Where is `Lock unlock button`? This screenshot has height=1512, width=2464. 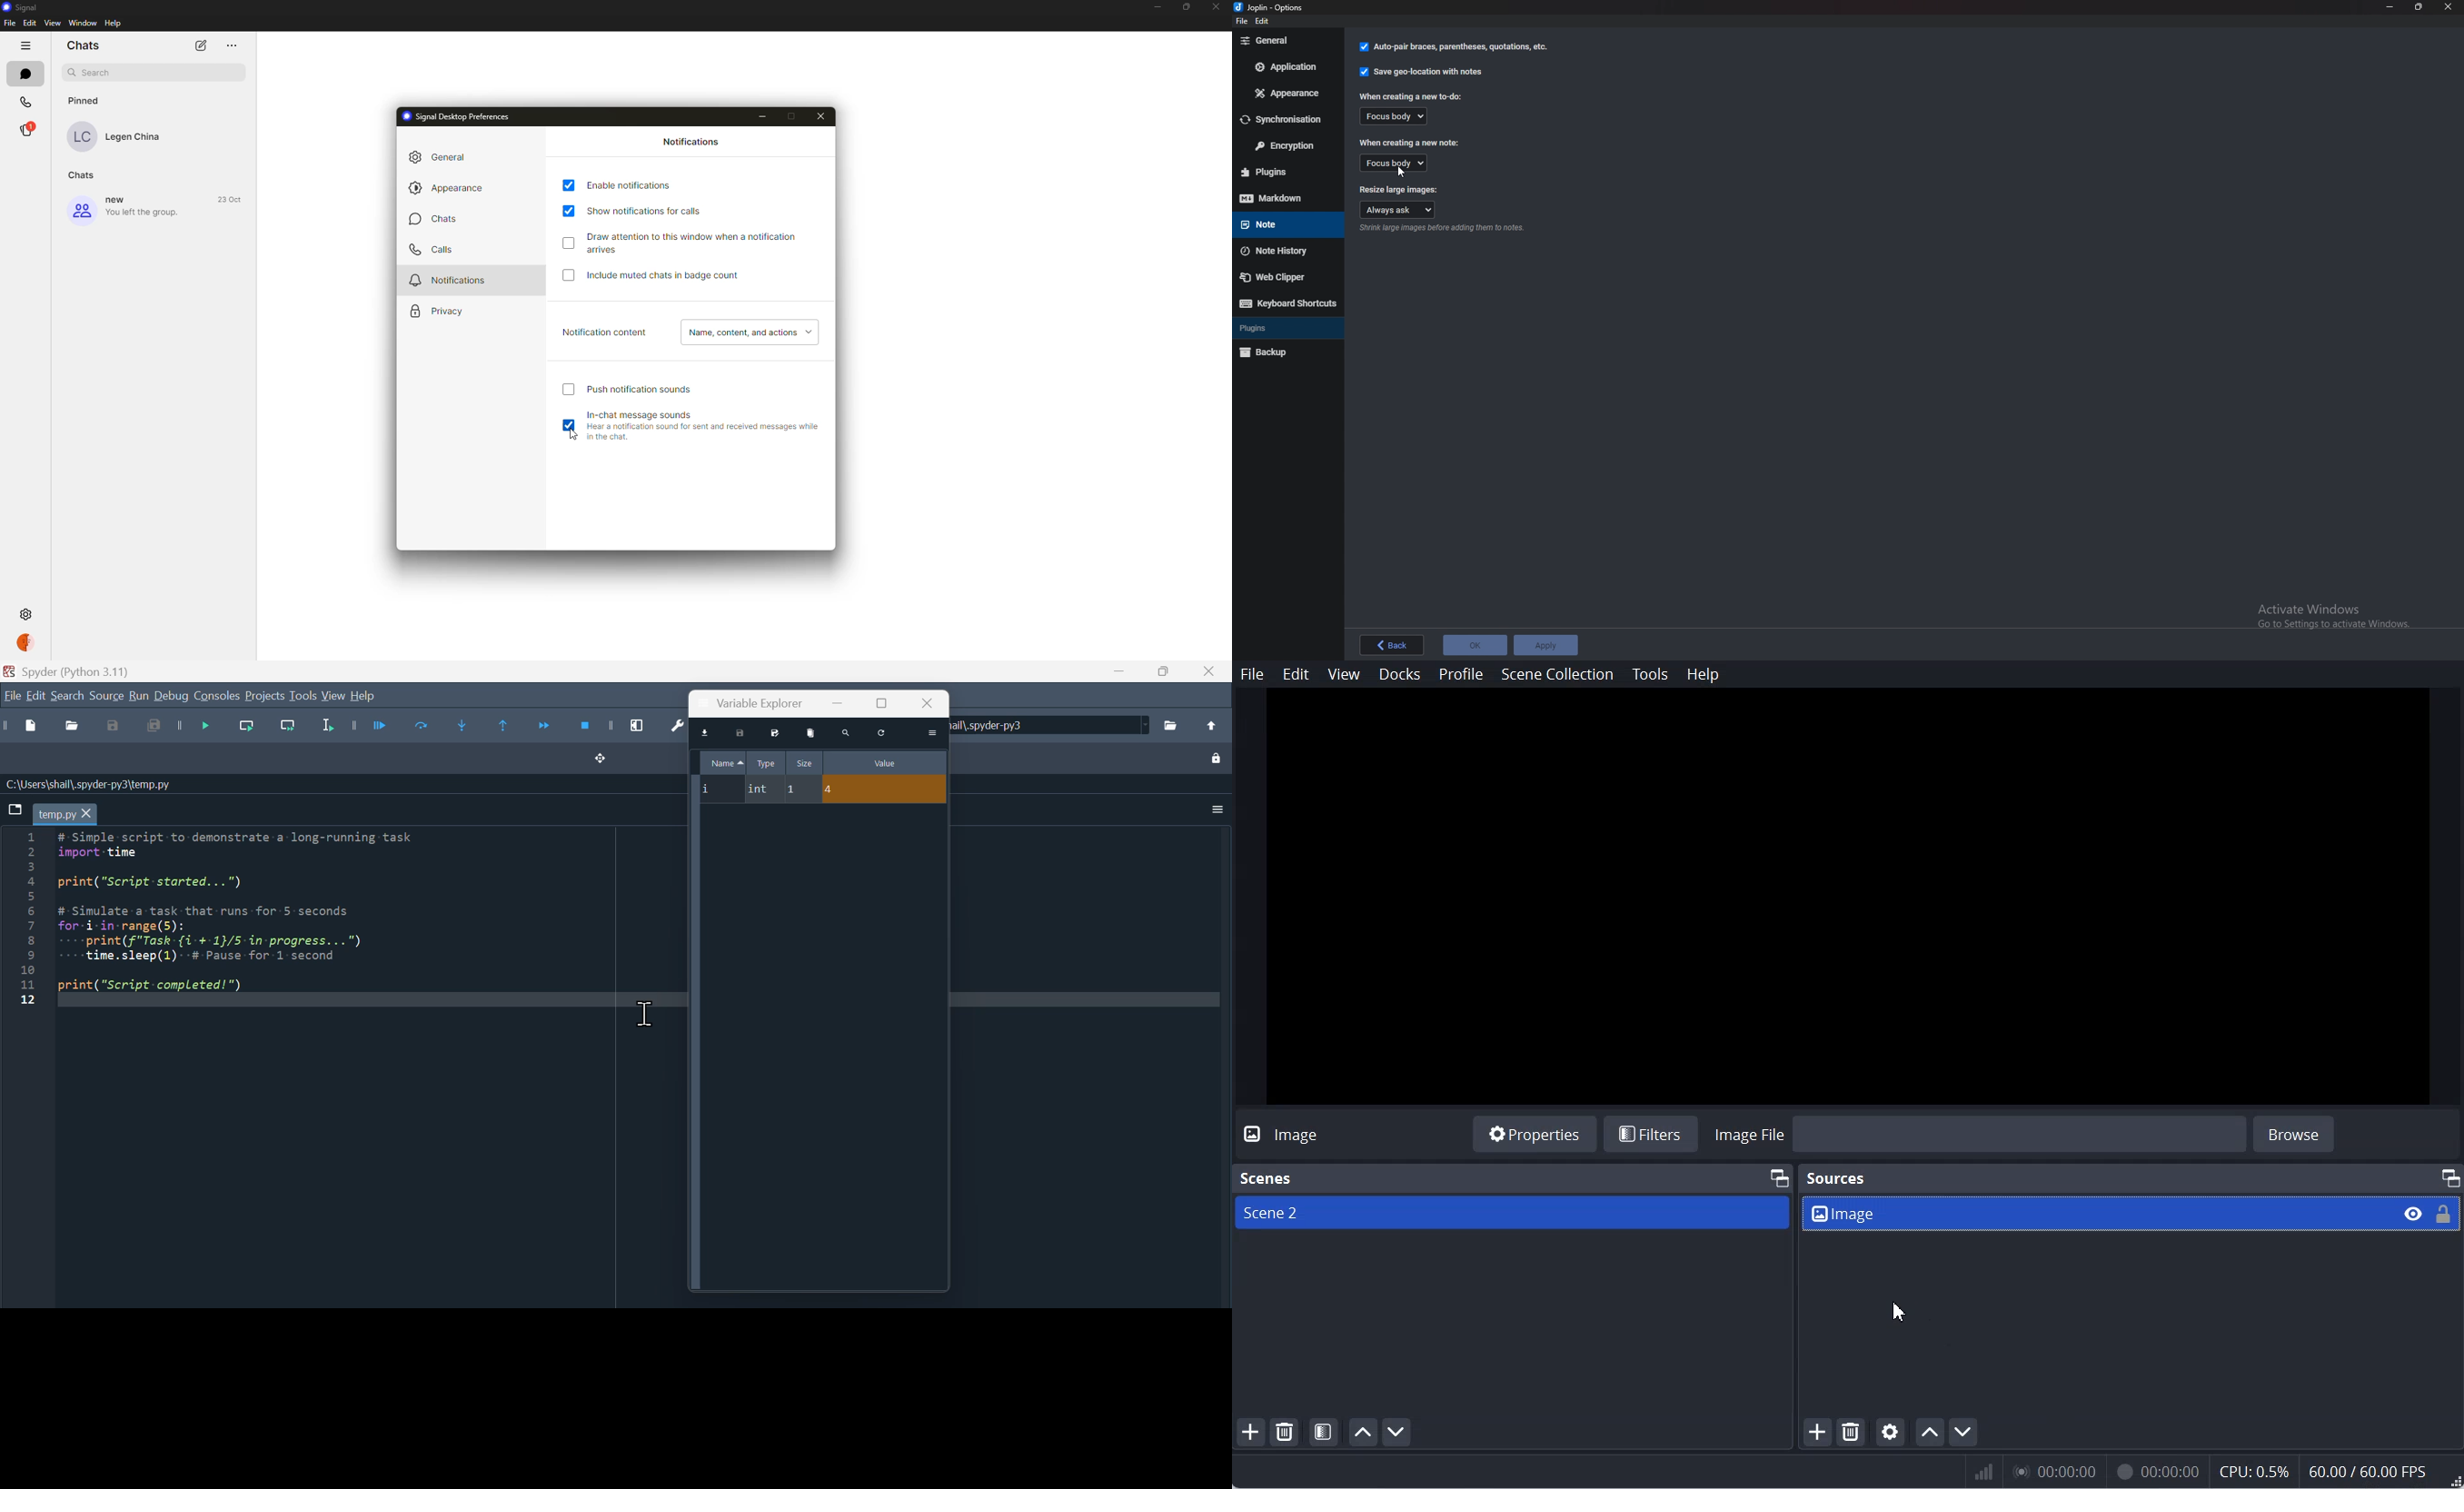 Lock unlock button is located at coordinates (1216, 757).